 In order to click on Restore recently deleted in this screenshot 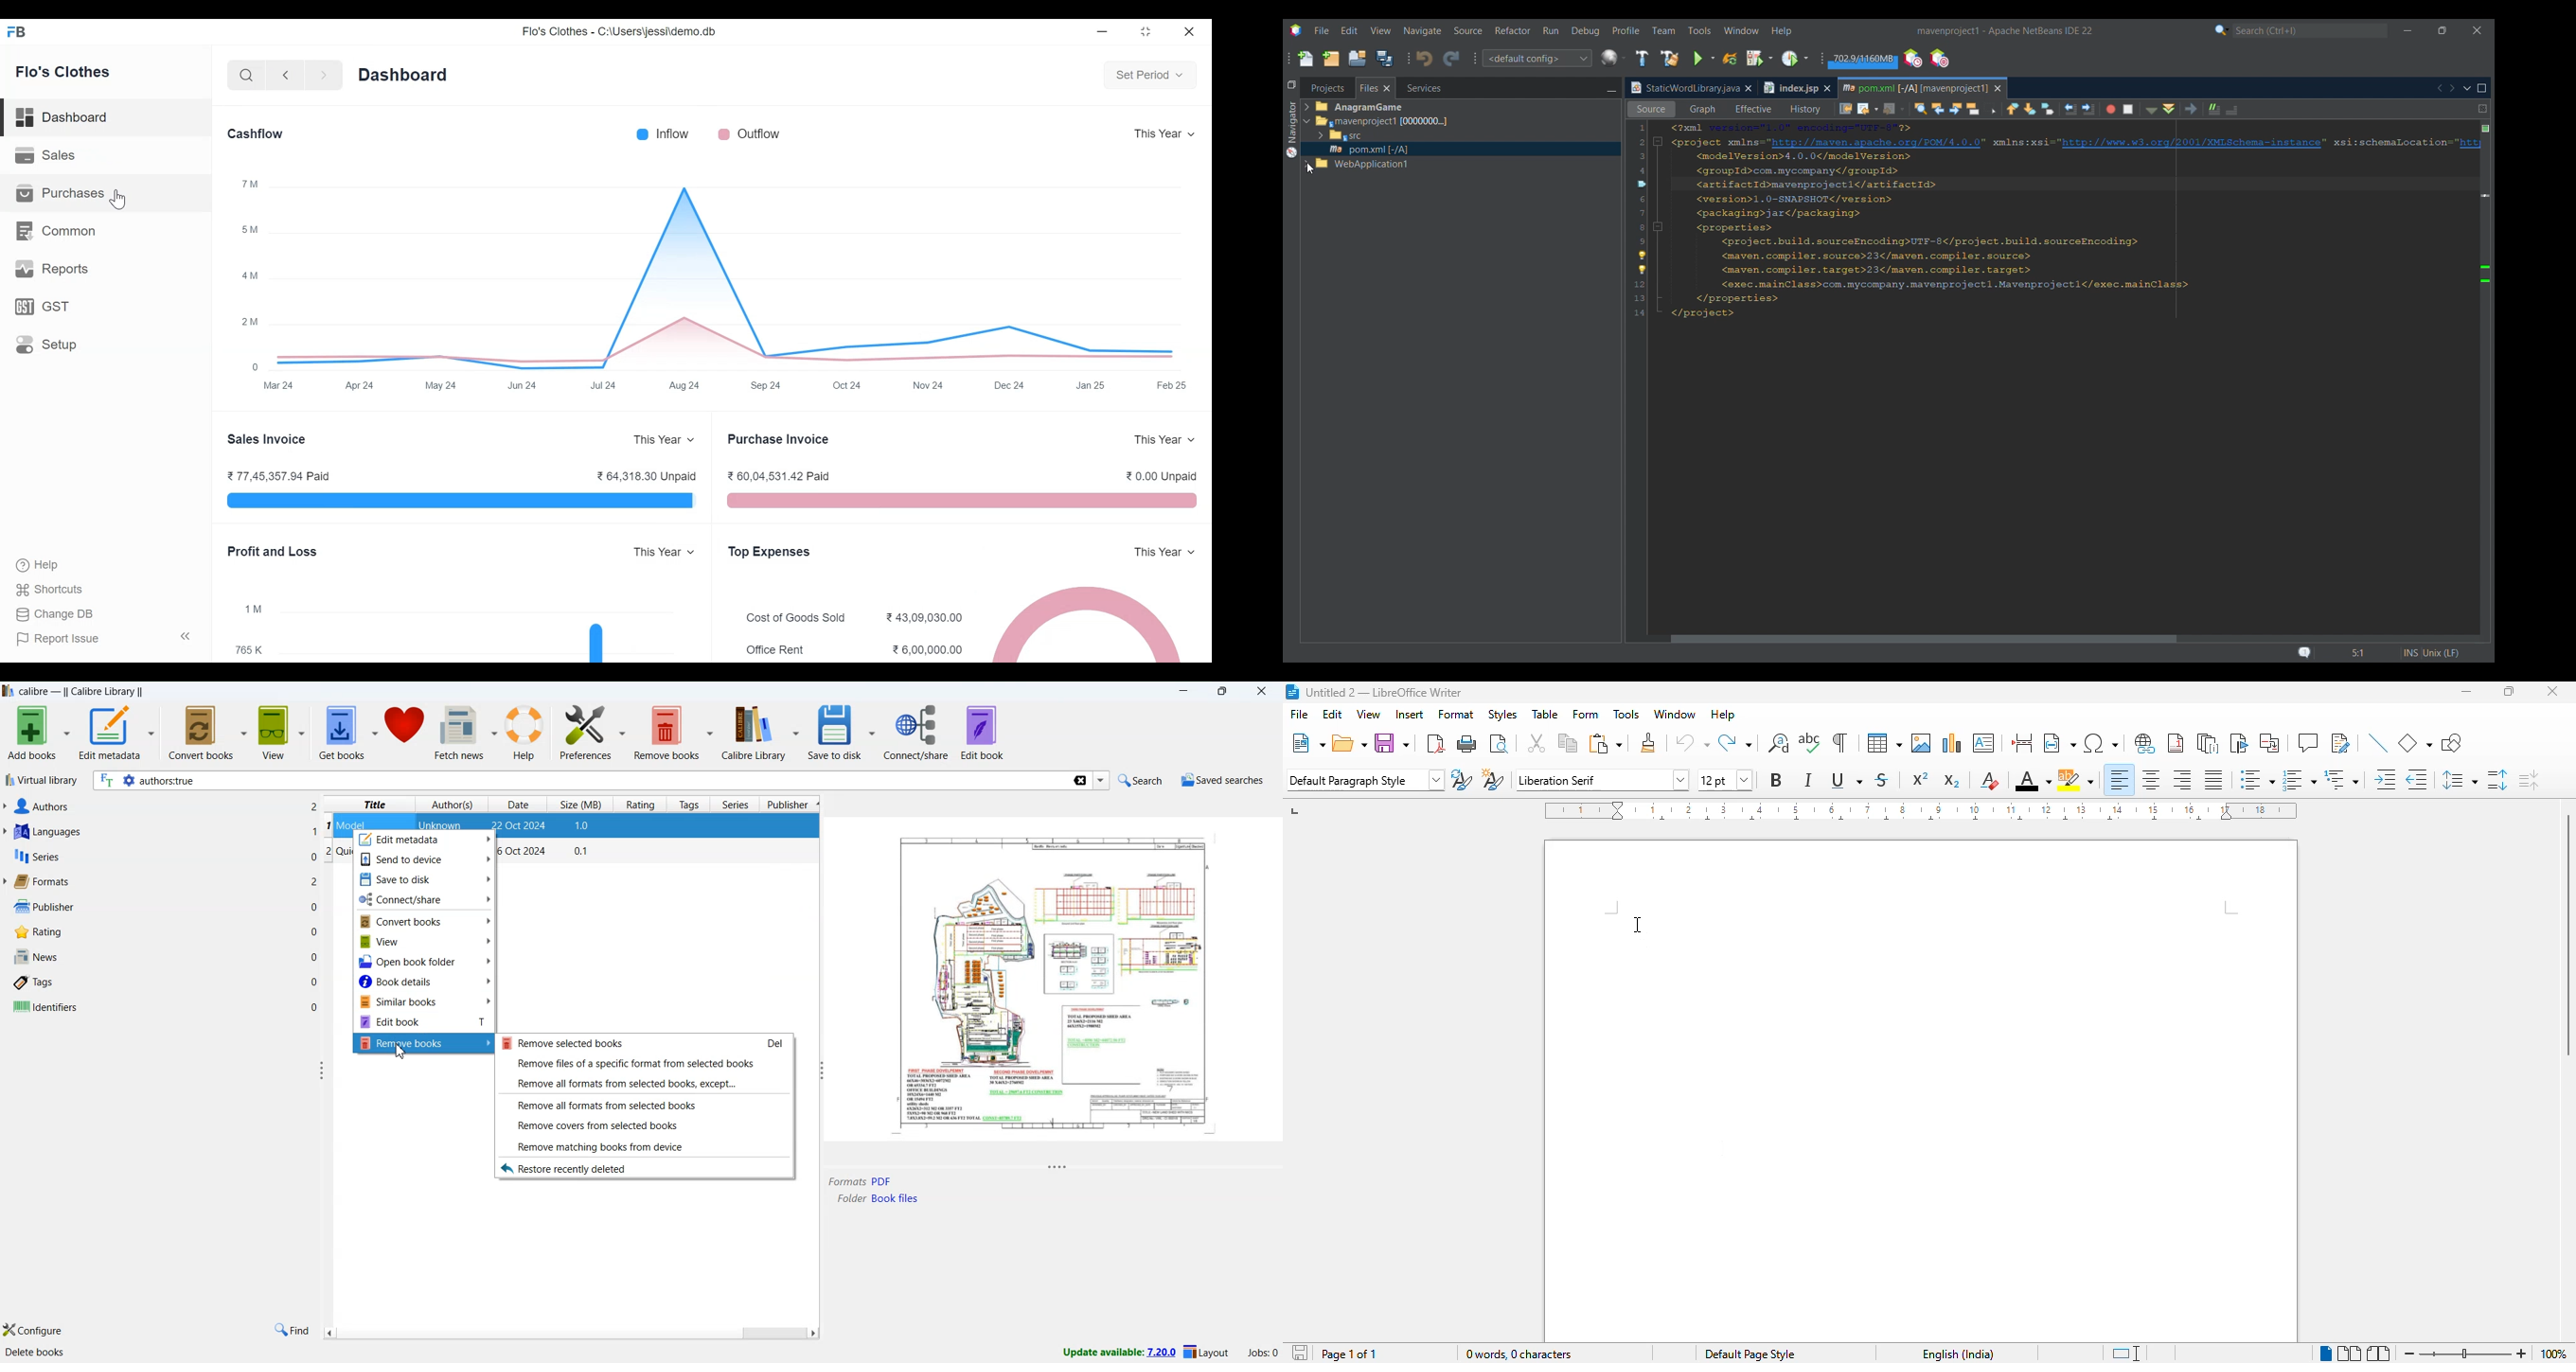, I will do `click(643, 1168)`.